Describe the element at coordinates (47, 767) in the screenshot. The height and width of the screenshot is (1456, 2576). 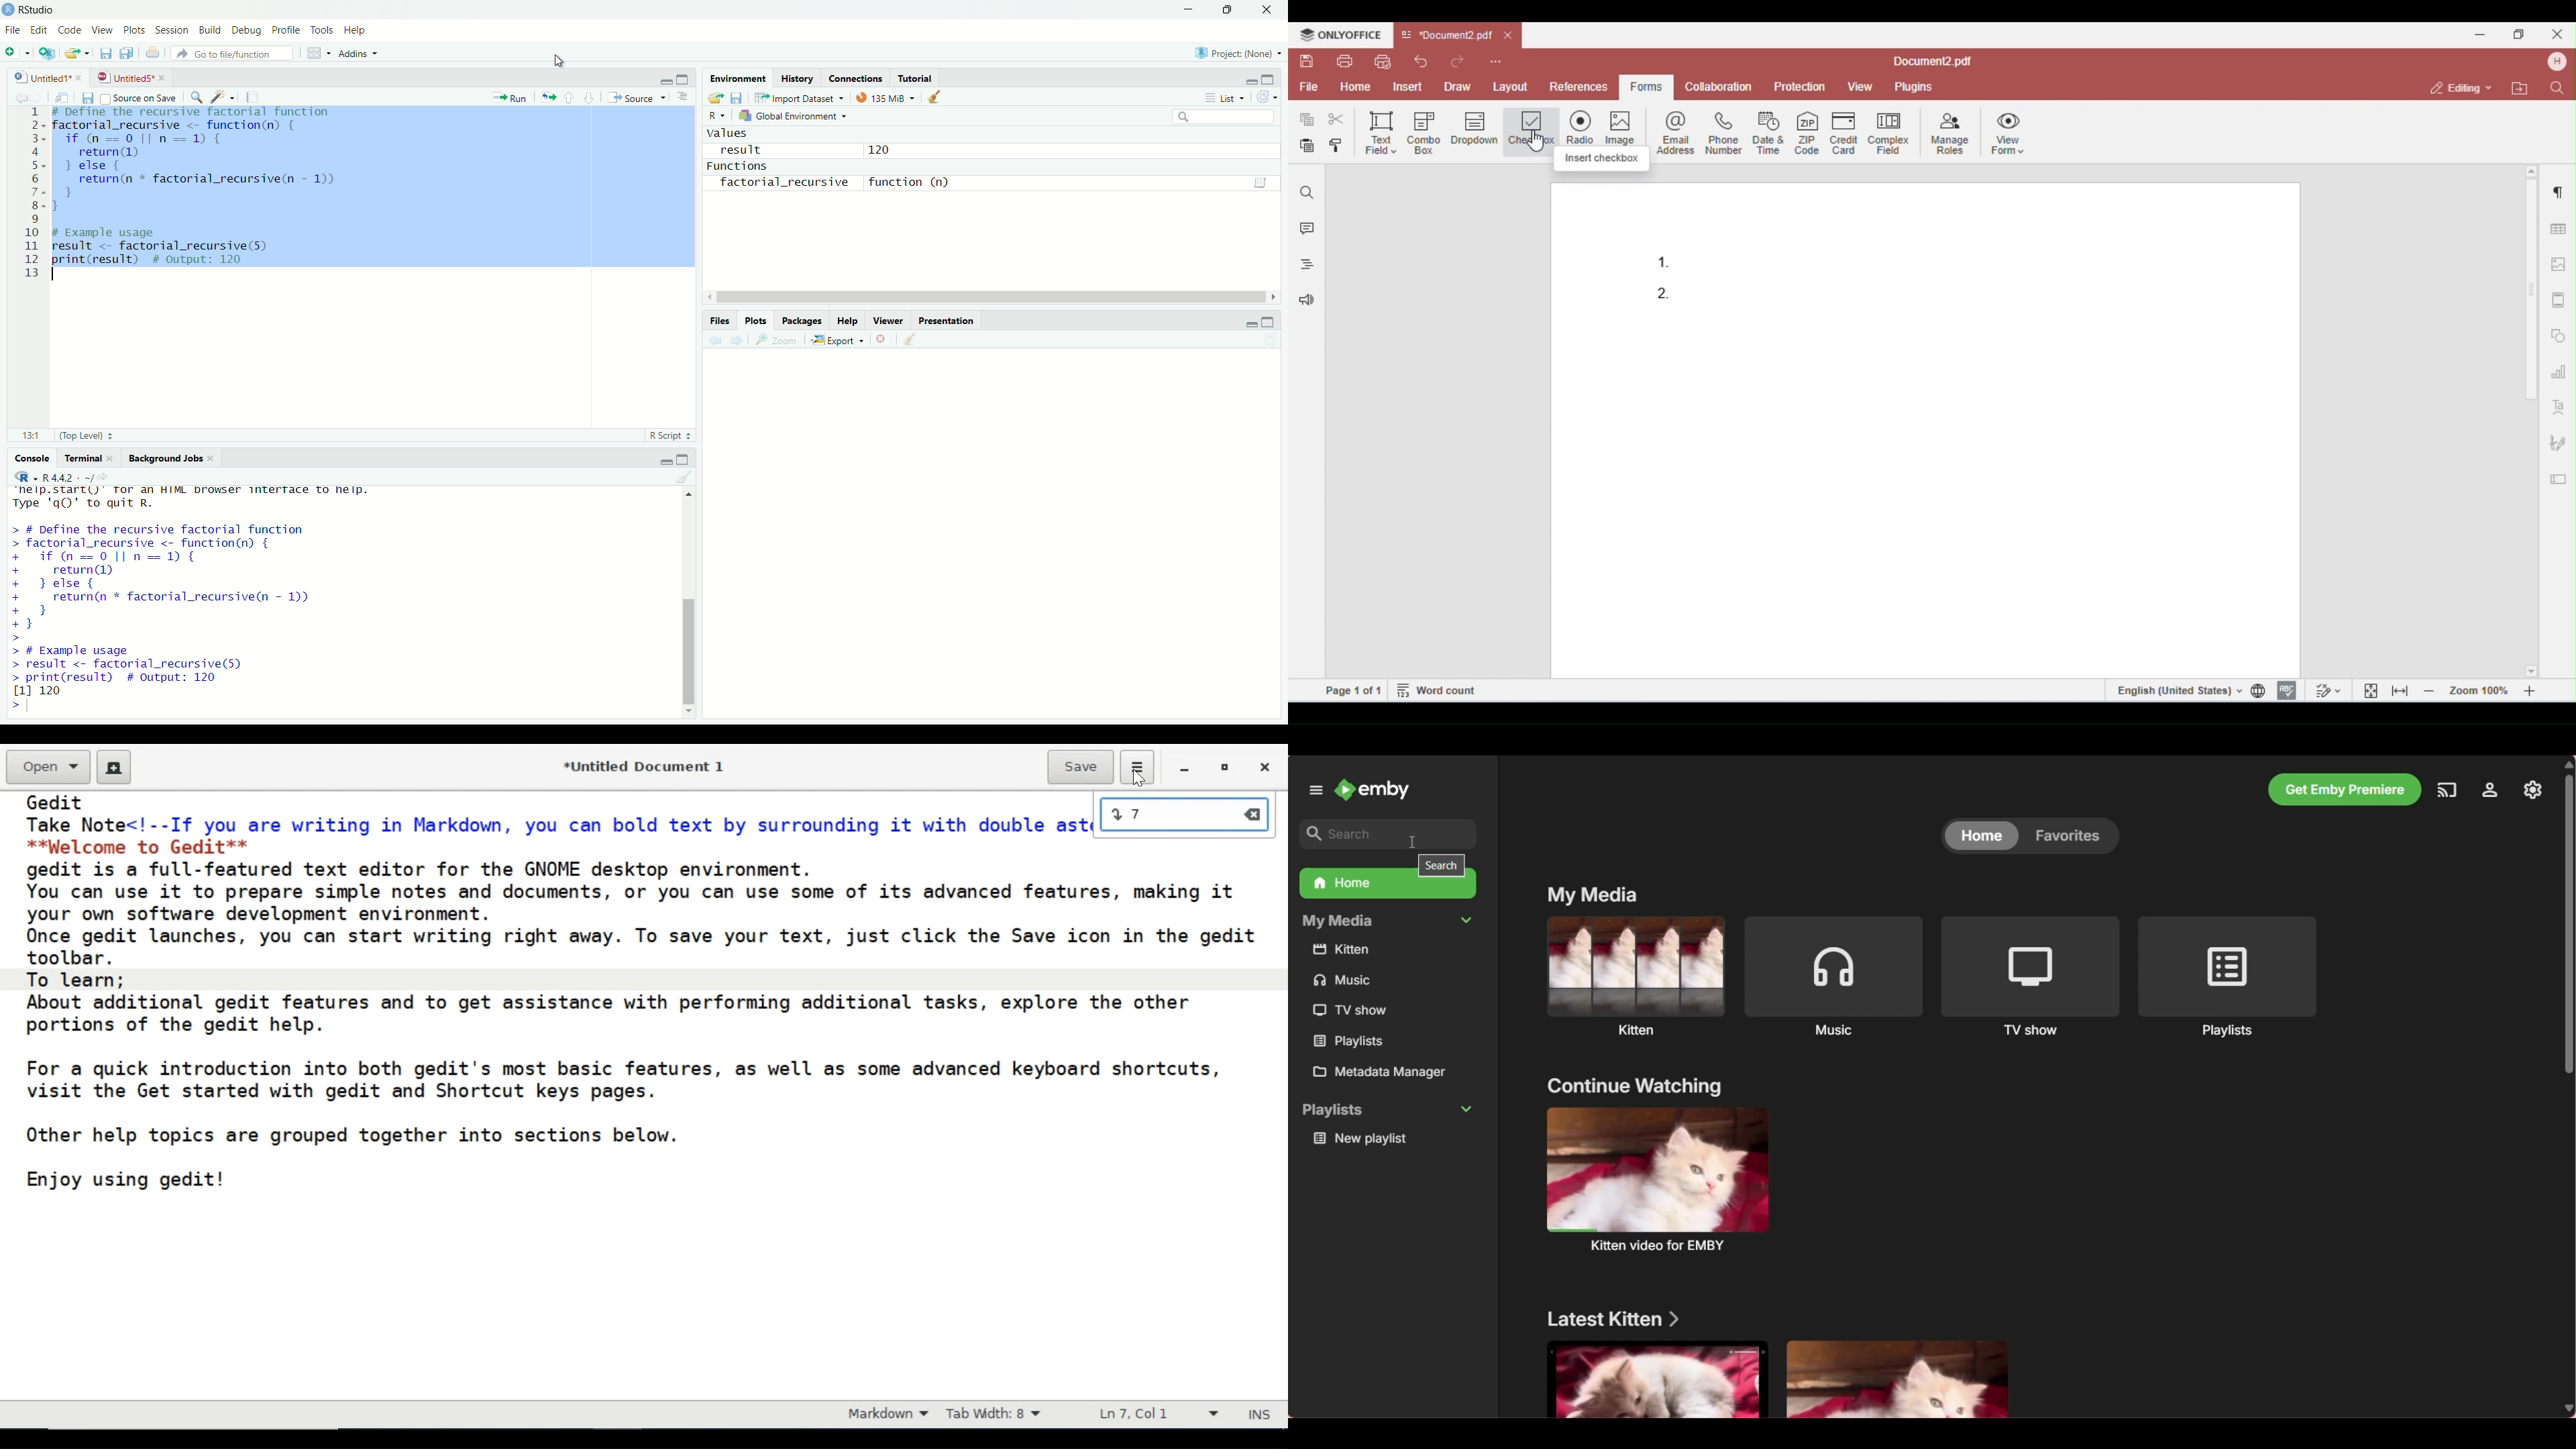
I see `Open` at that location.